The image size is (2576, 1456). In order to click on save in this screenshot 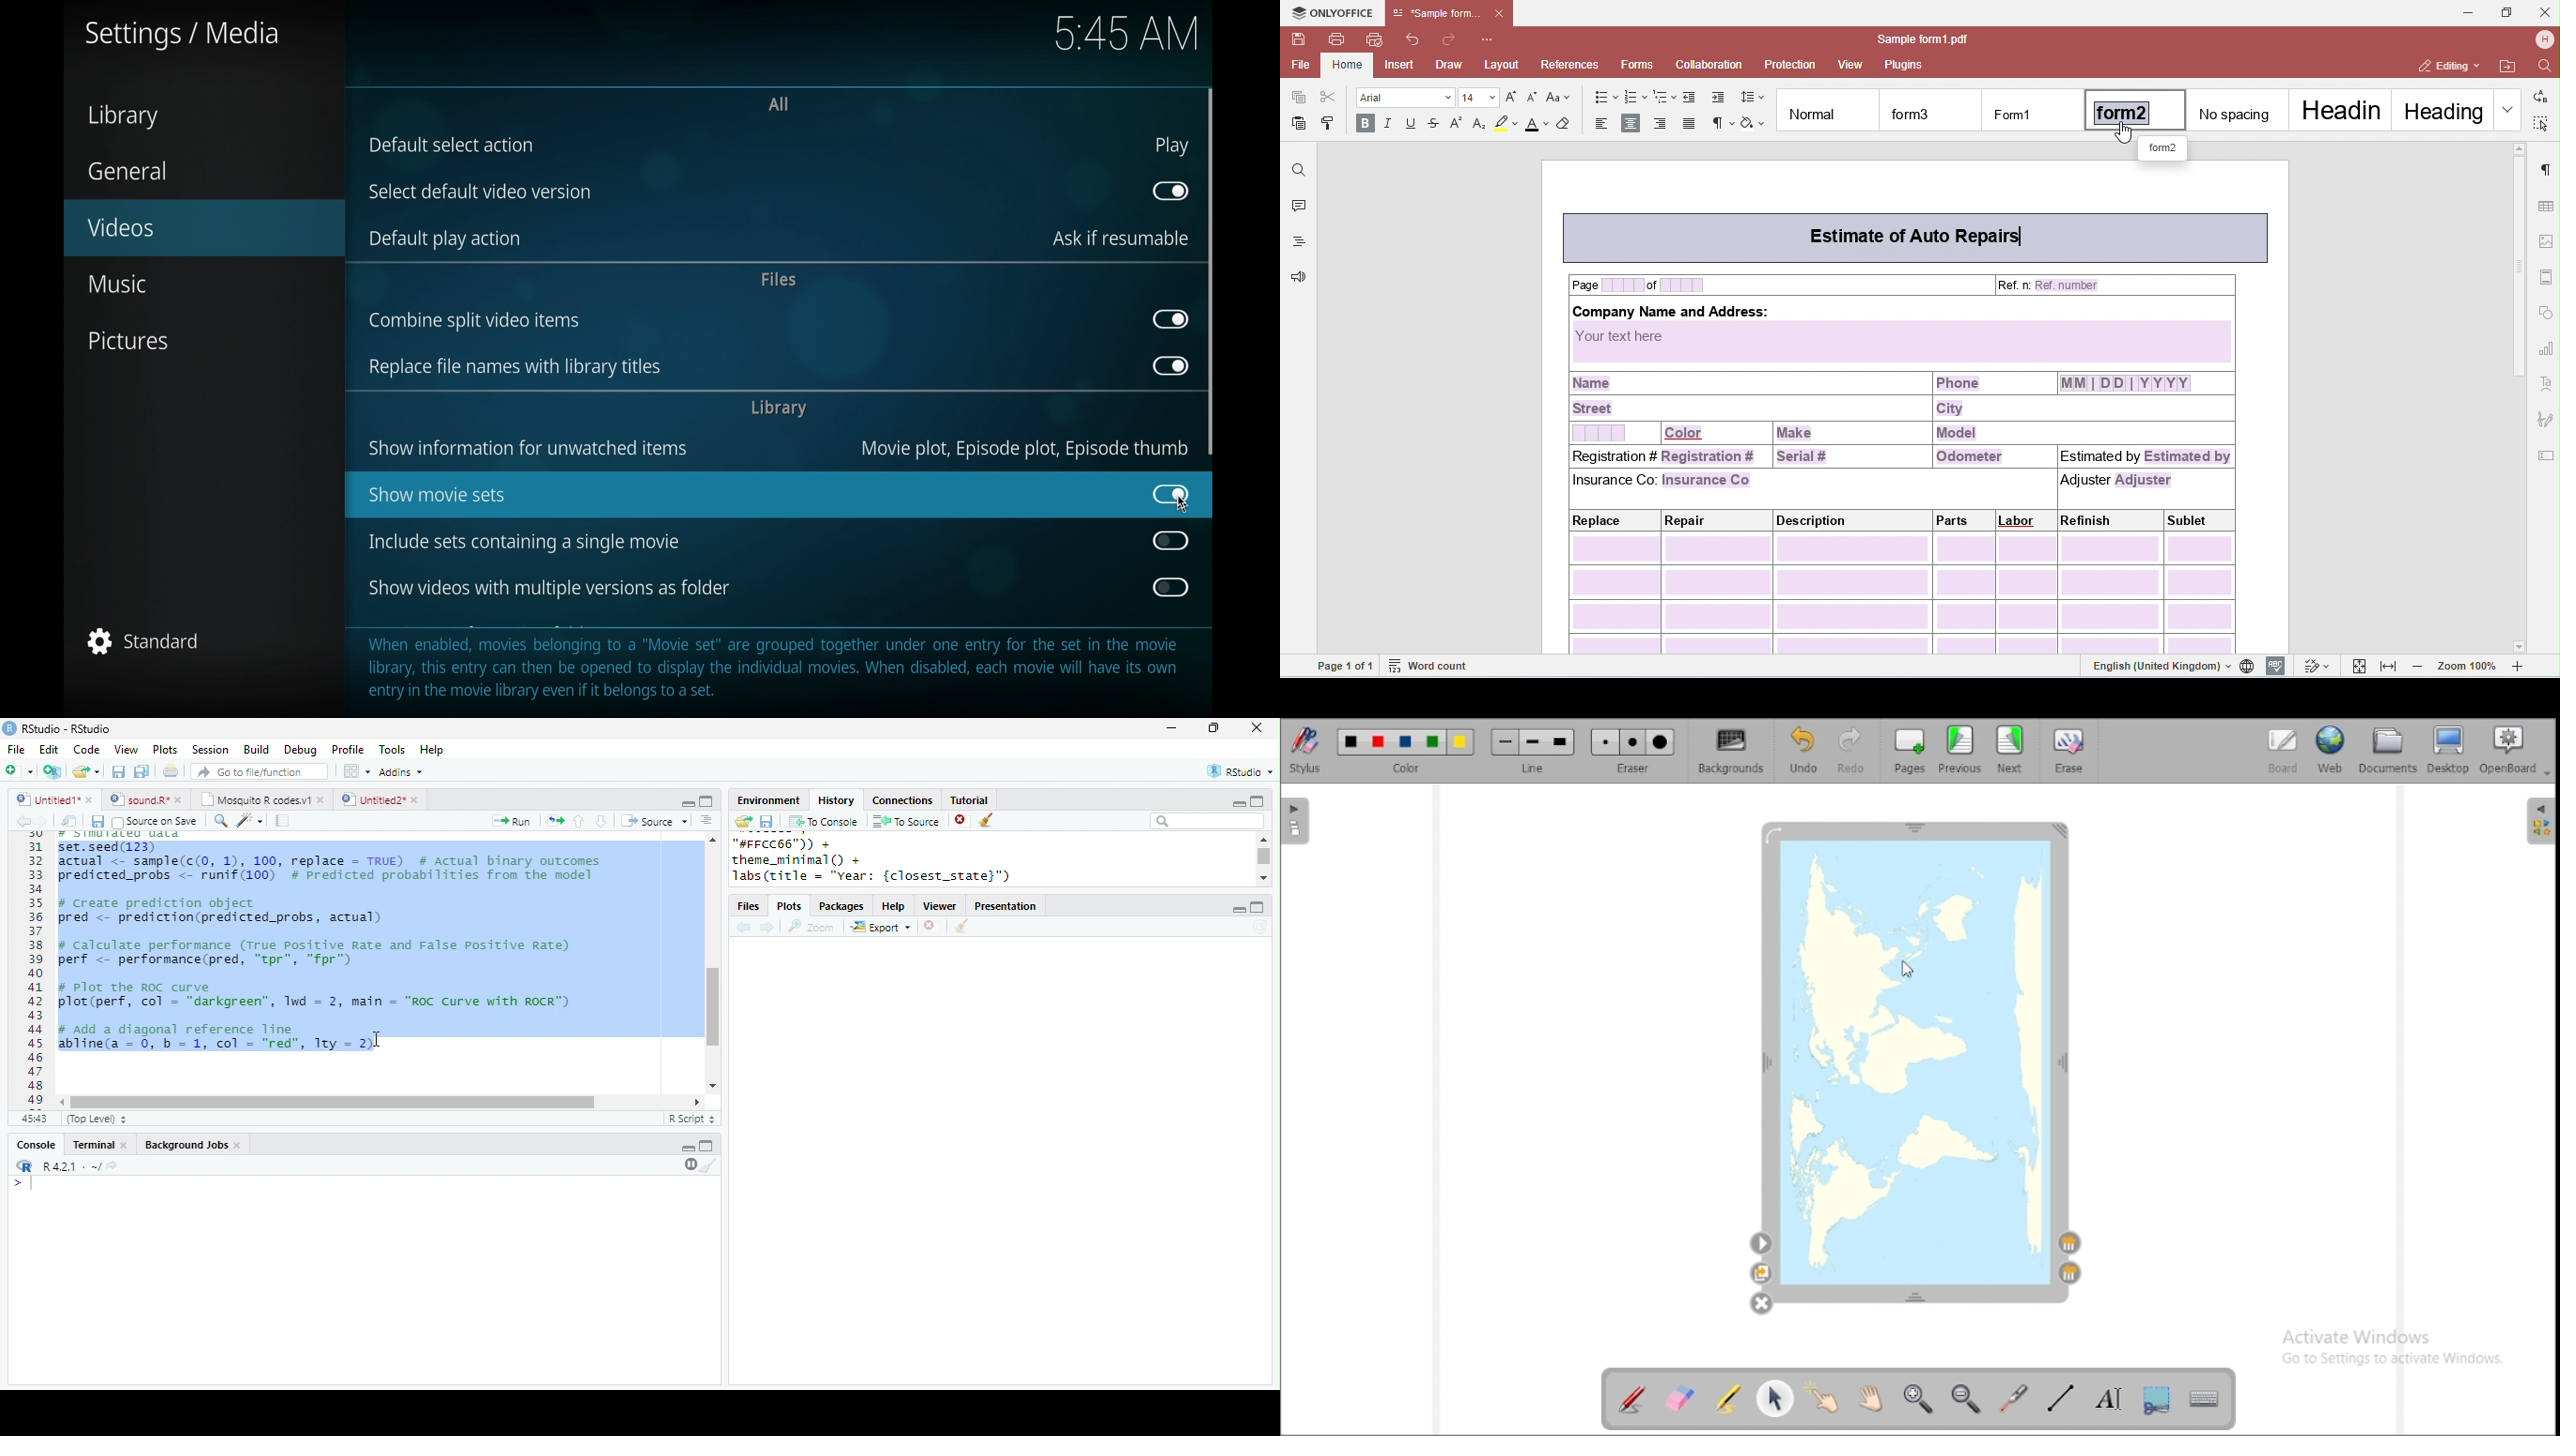, I will do `click(767, 822)`.